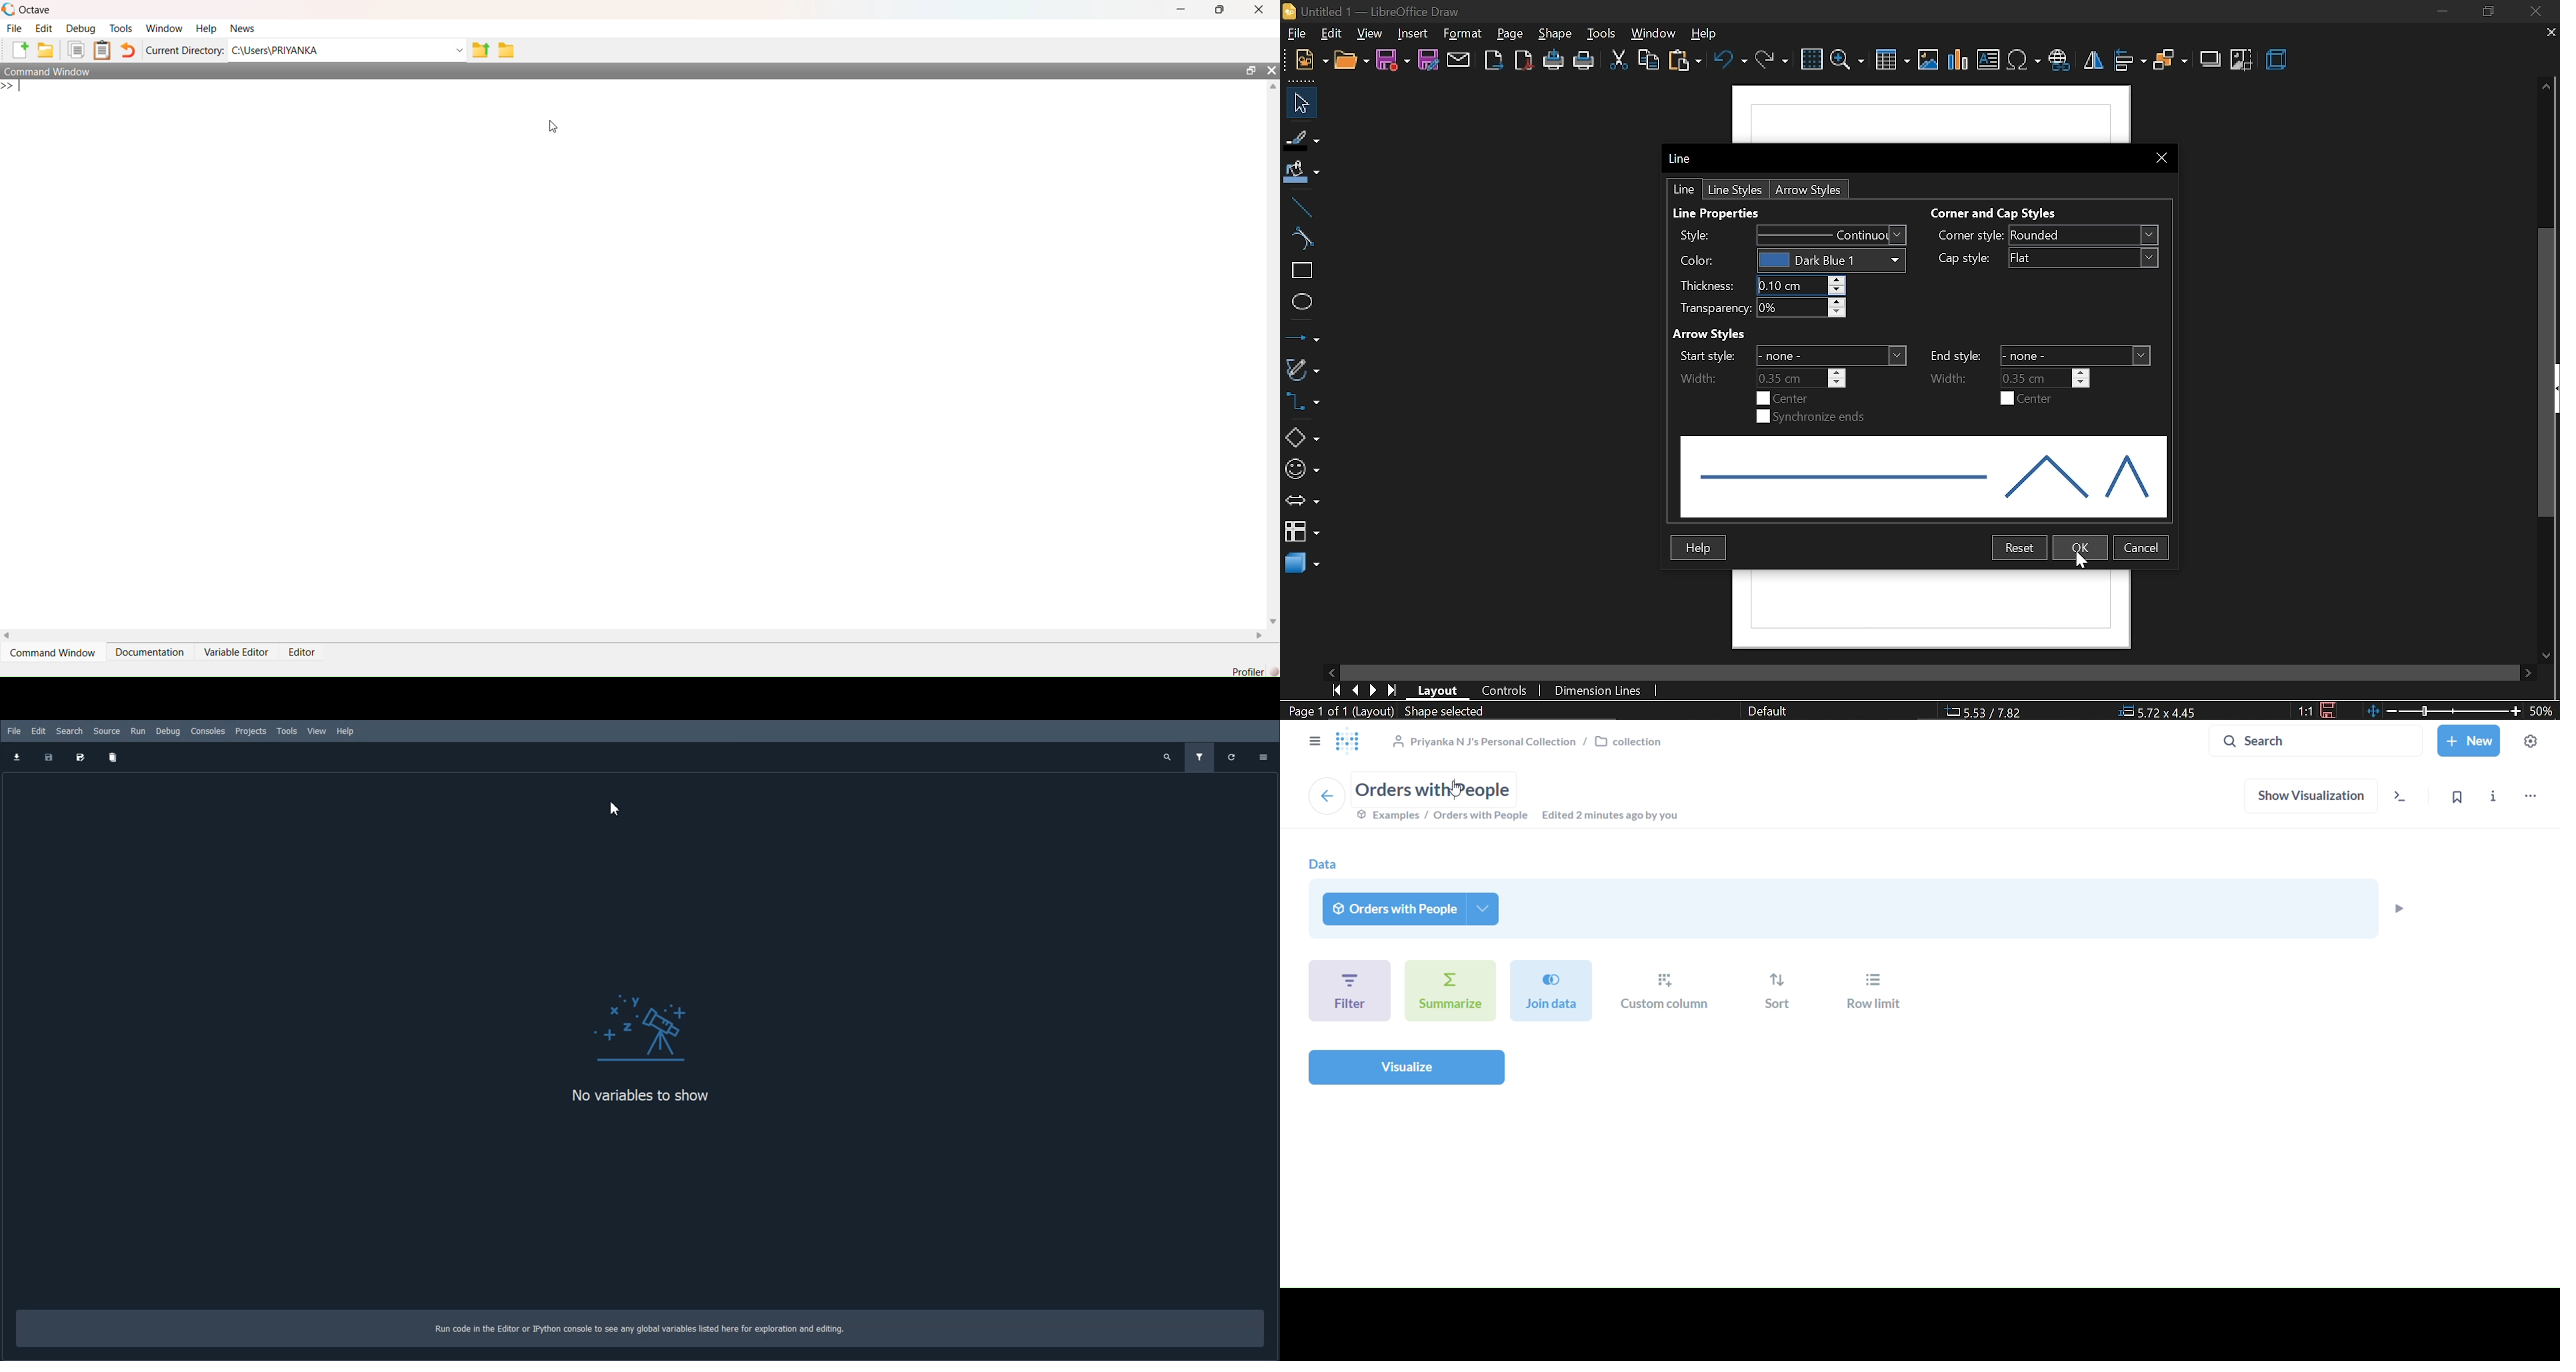 This screenshot has height=1372, width=2576. What do you see at coordinates (1302, 370) in the screenshot?
I see `curves and polygons` at bounding box center [1302, 370].